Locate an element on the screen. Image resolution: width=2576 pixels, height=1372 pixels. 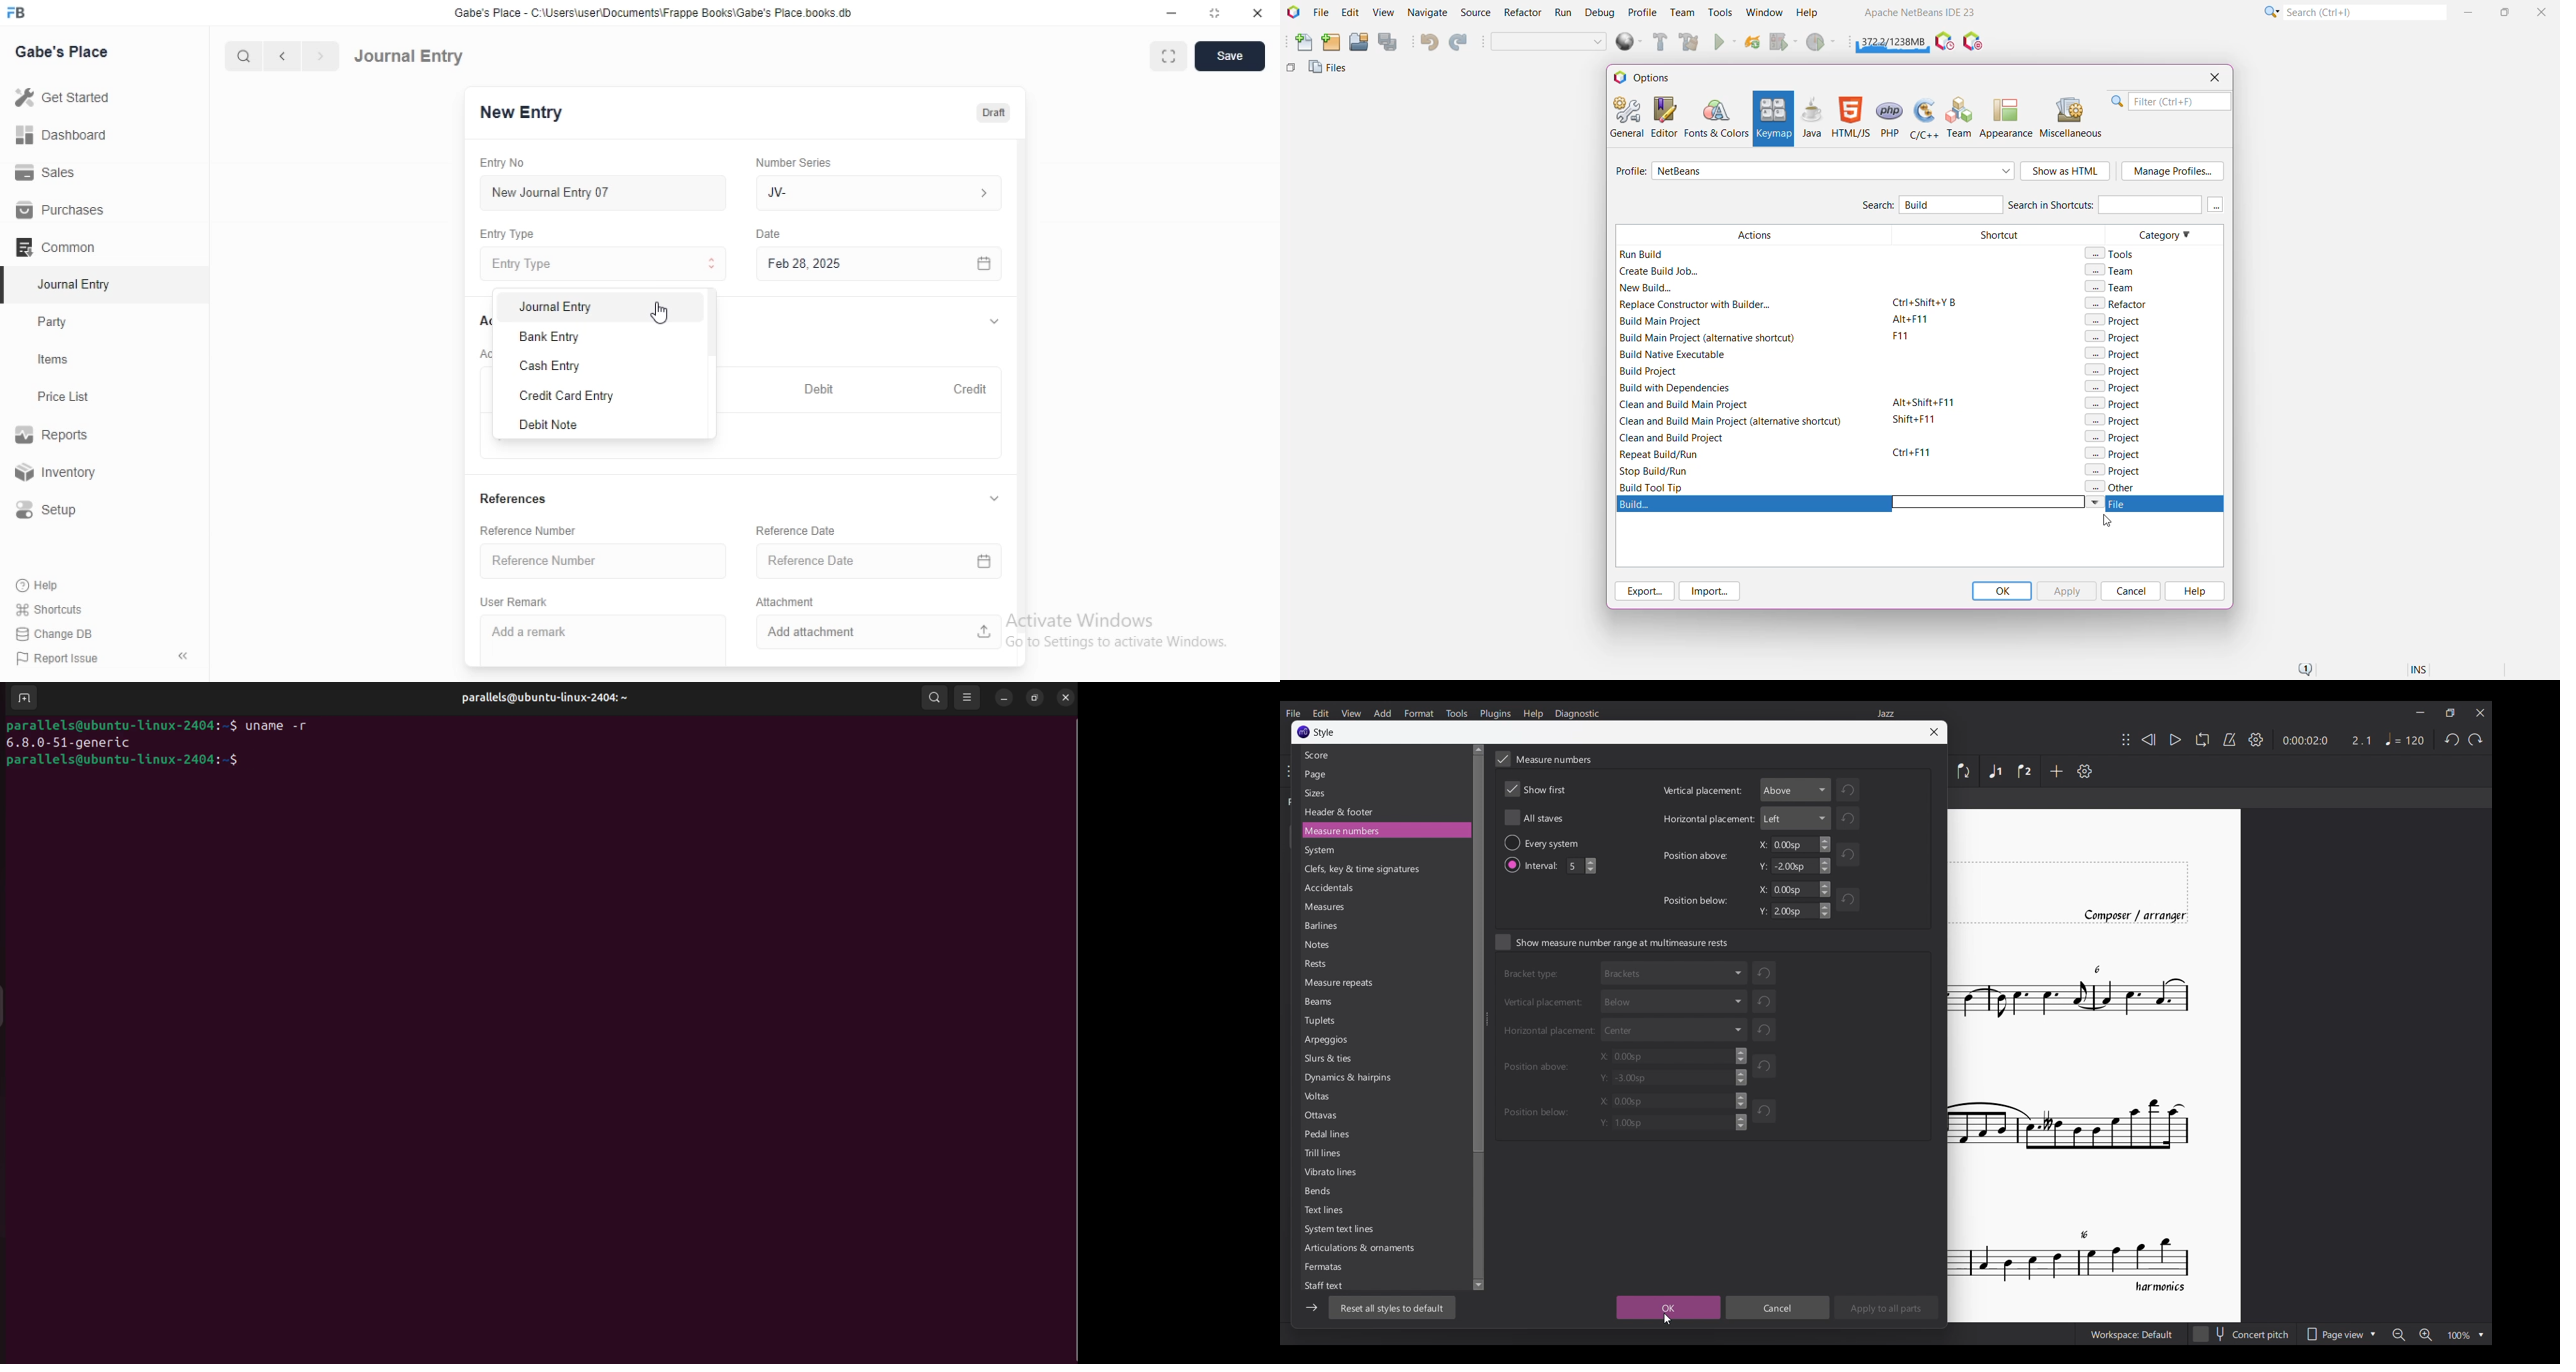
backward is located at coordinates (281, 56).